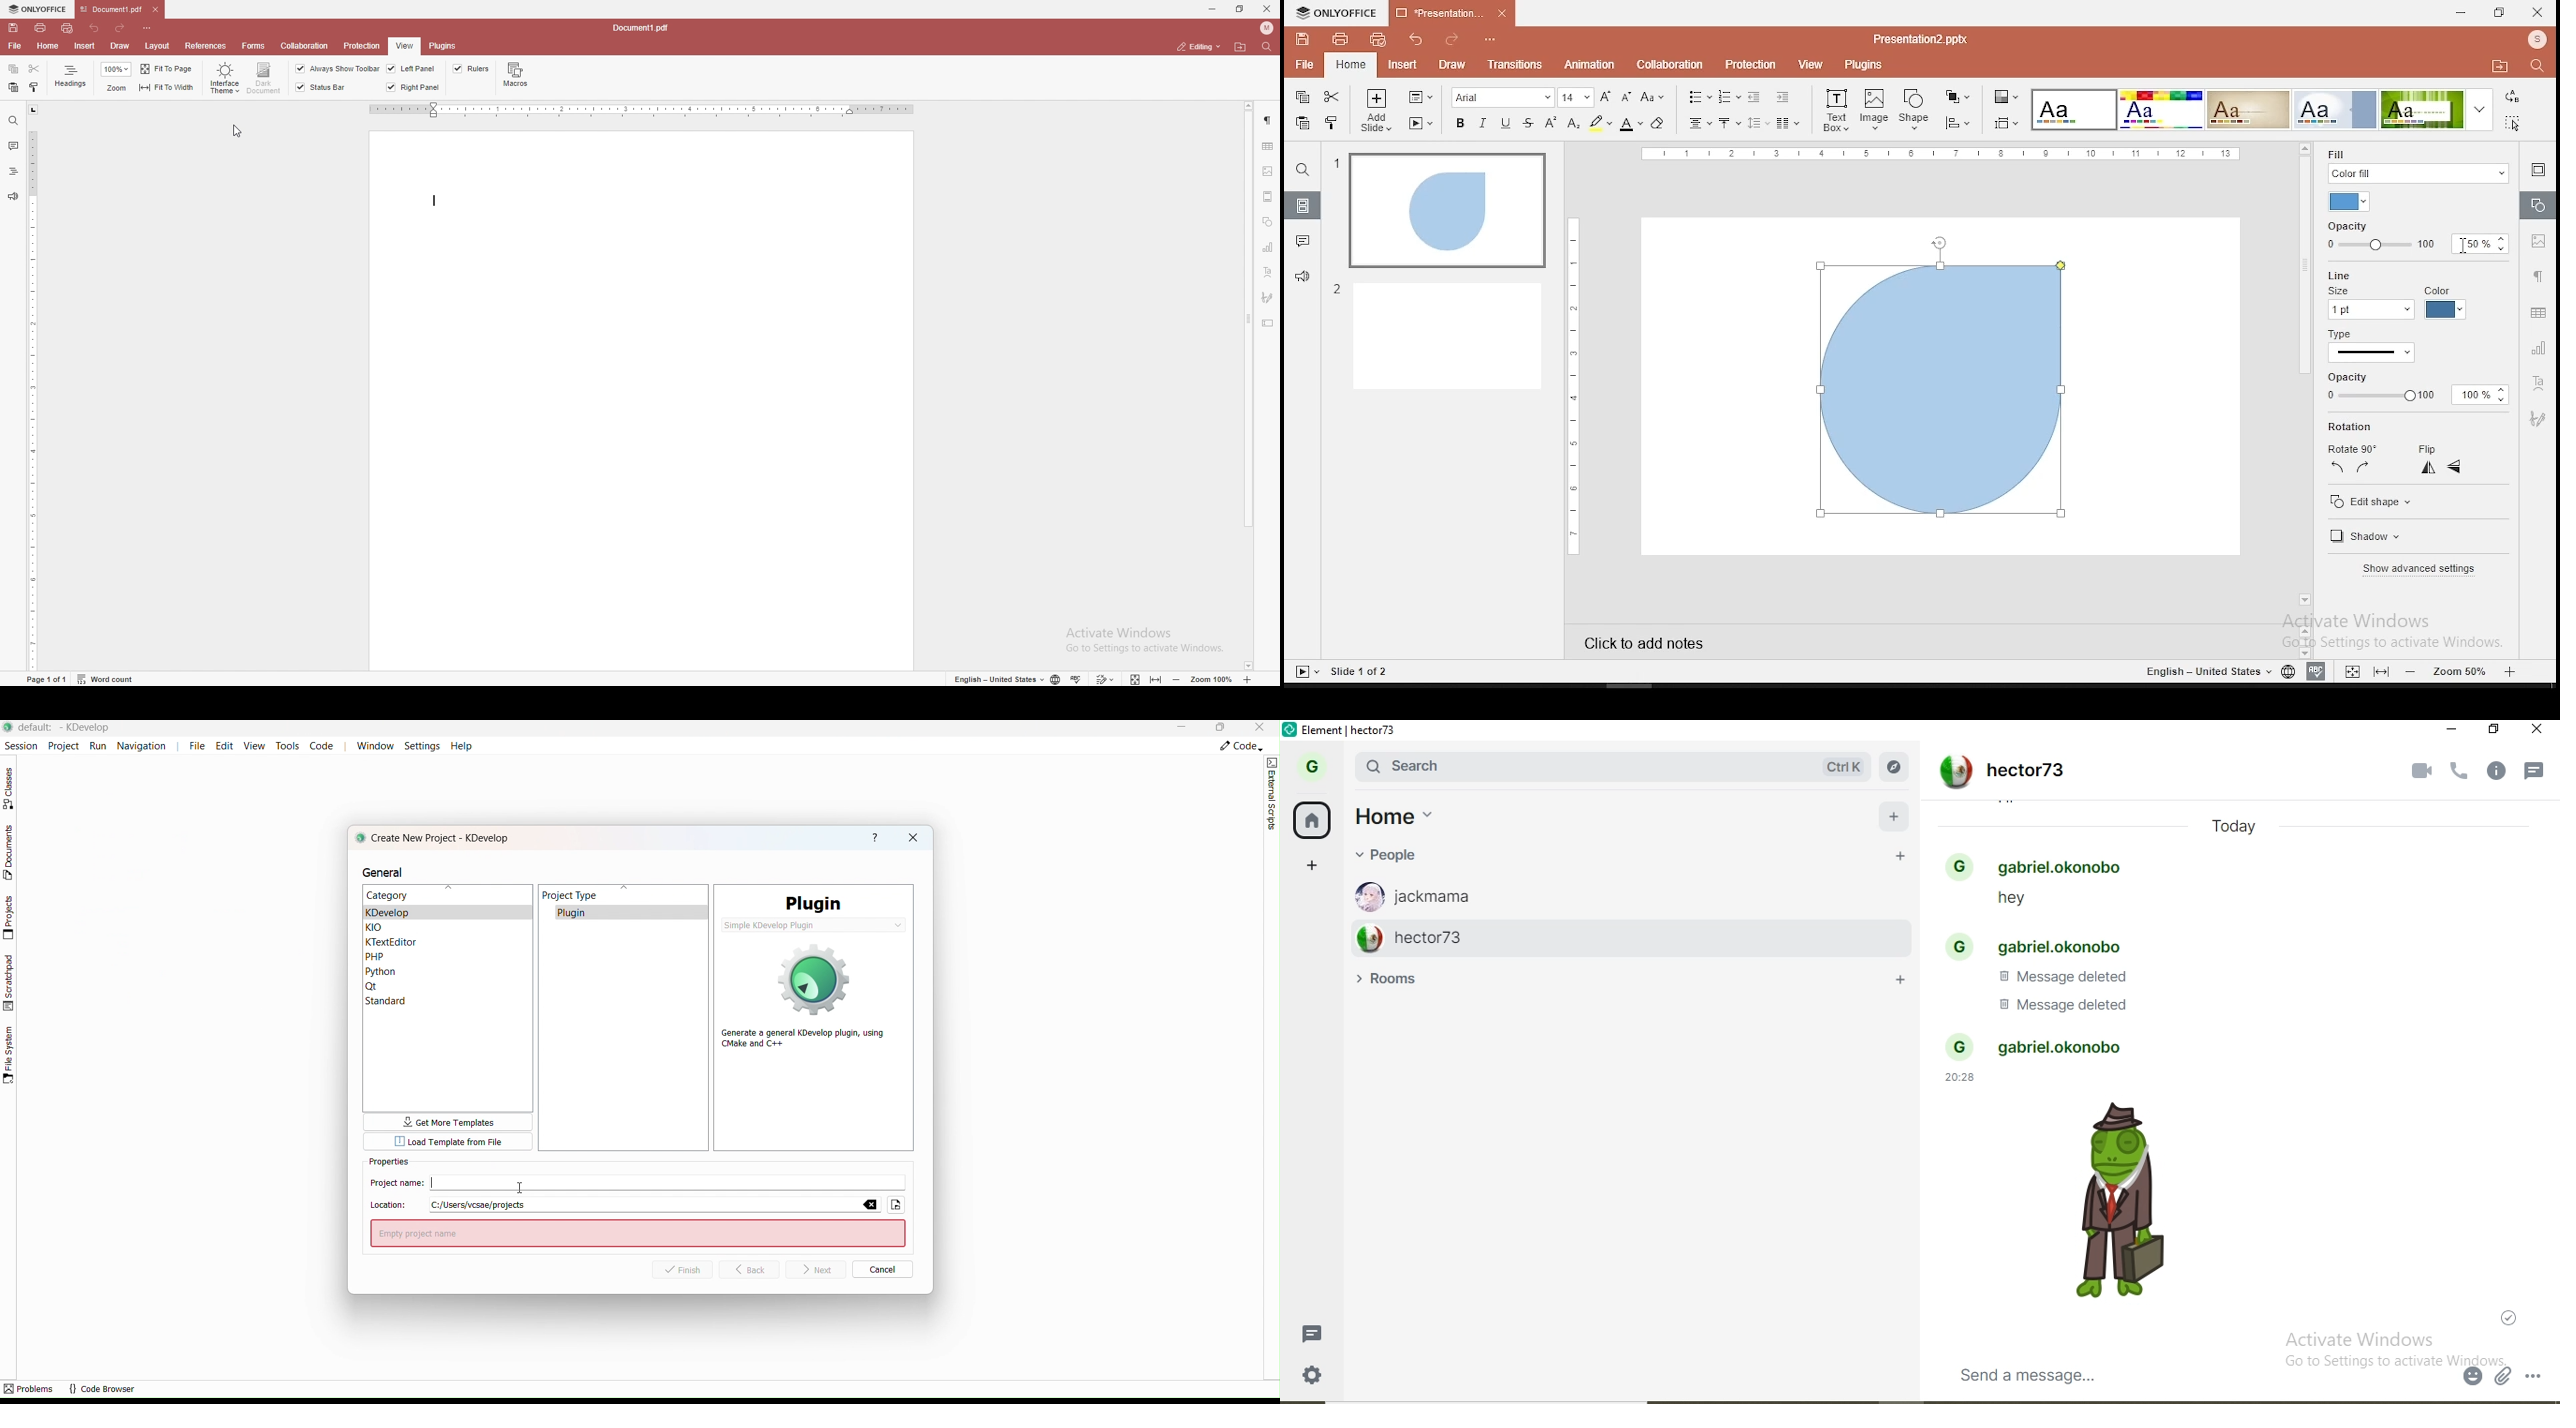 The width and height of the screenshot is (2576, 1428). Describe the element at coordinates (1529, 122) in the screenshot. I see `strikethrough` at that location.